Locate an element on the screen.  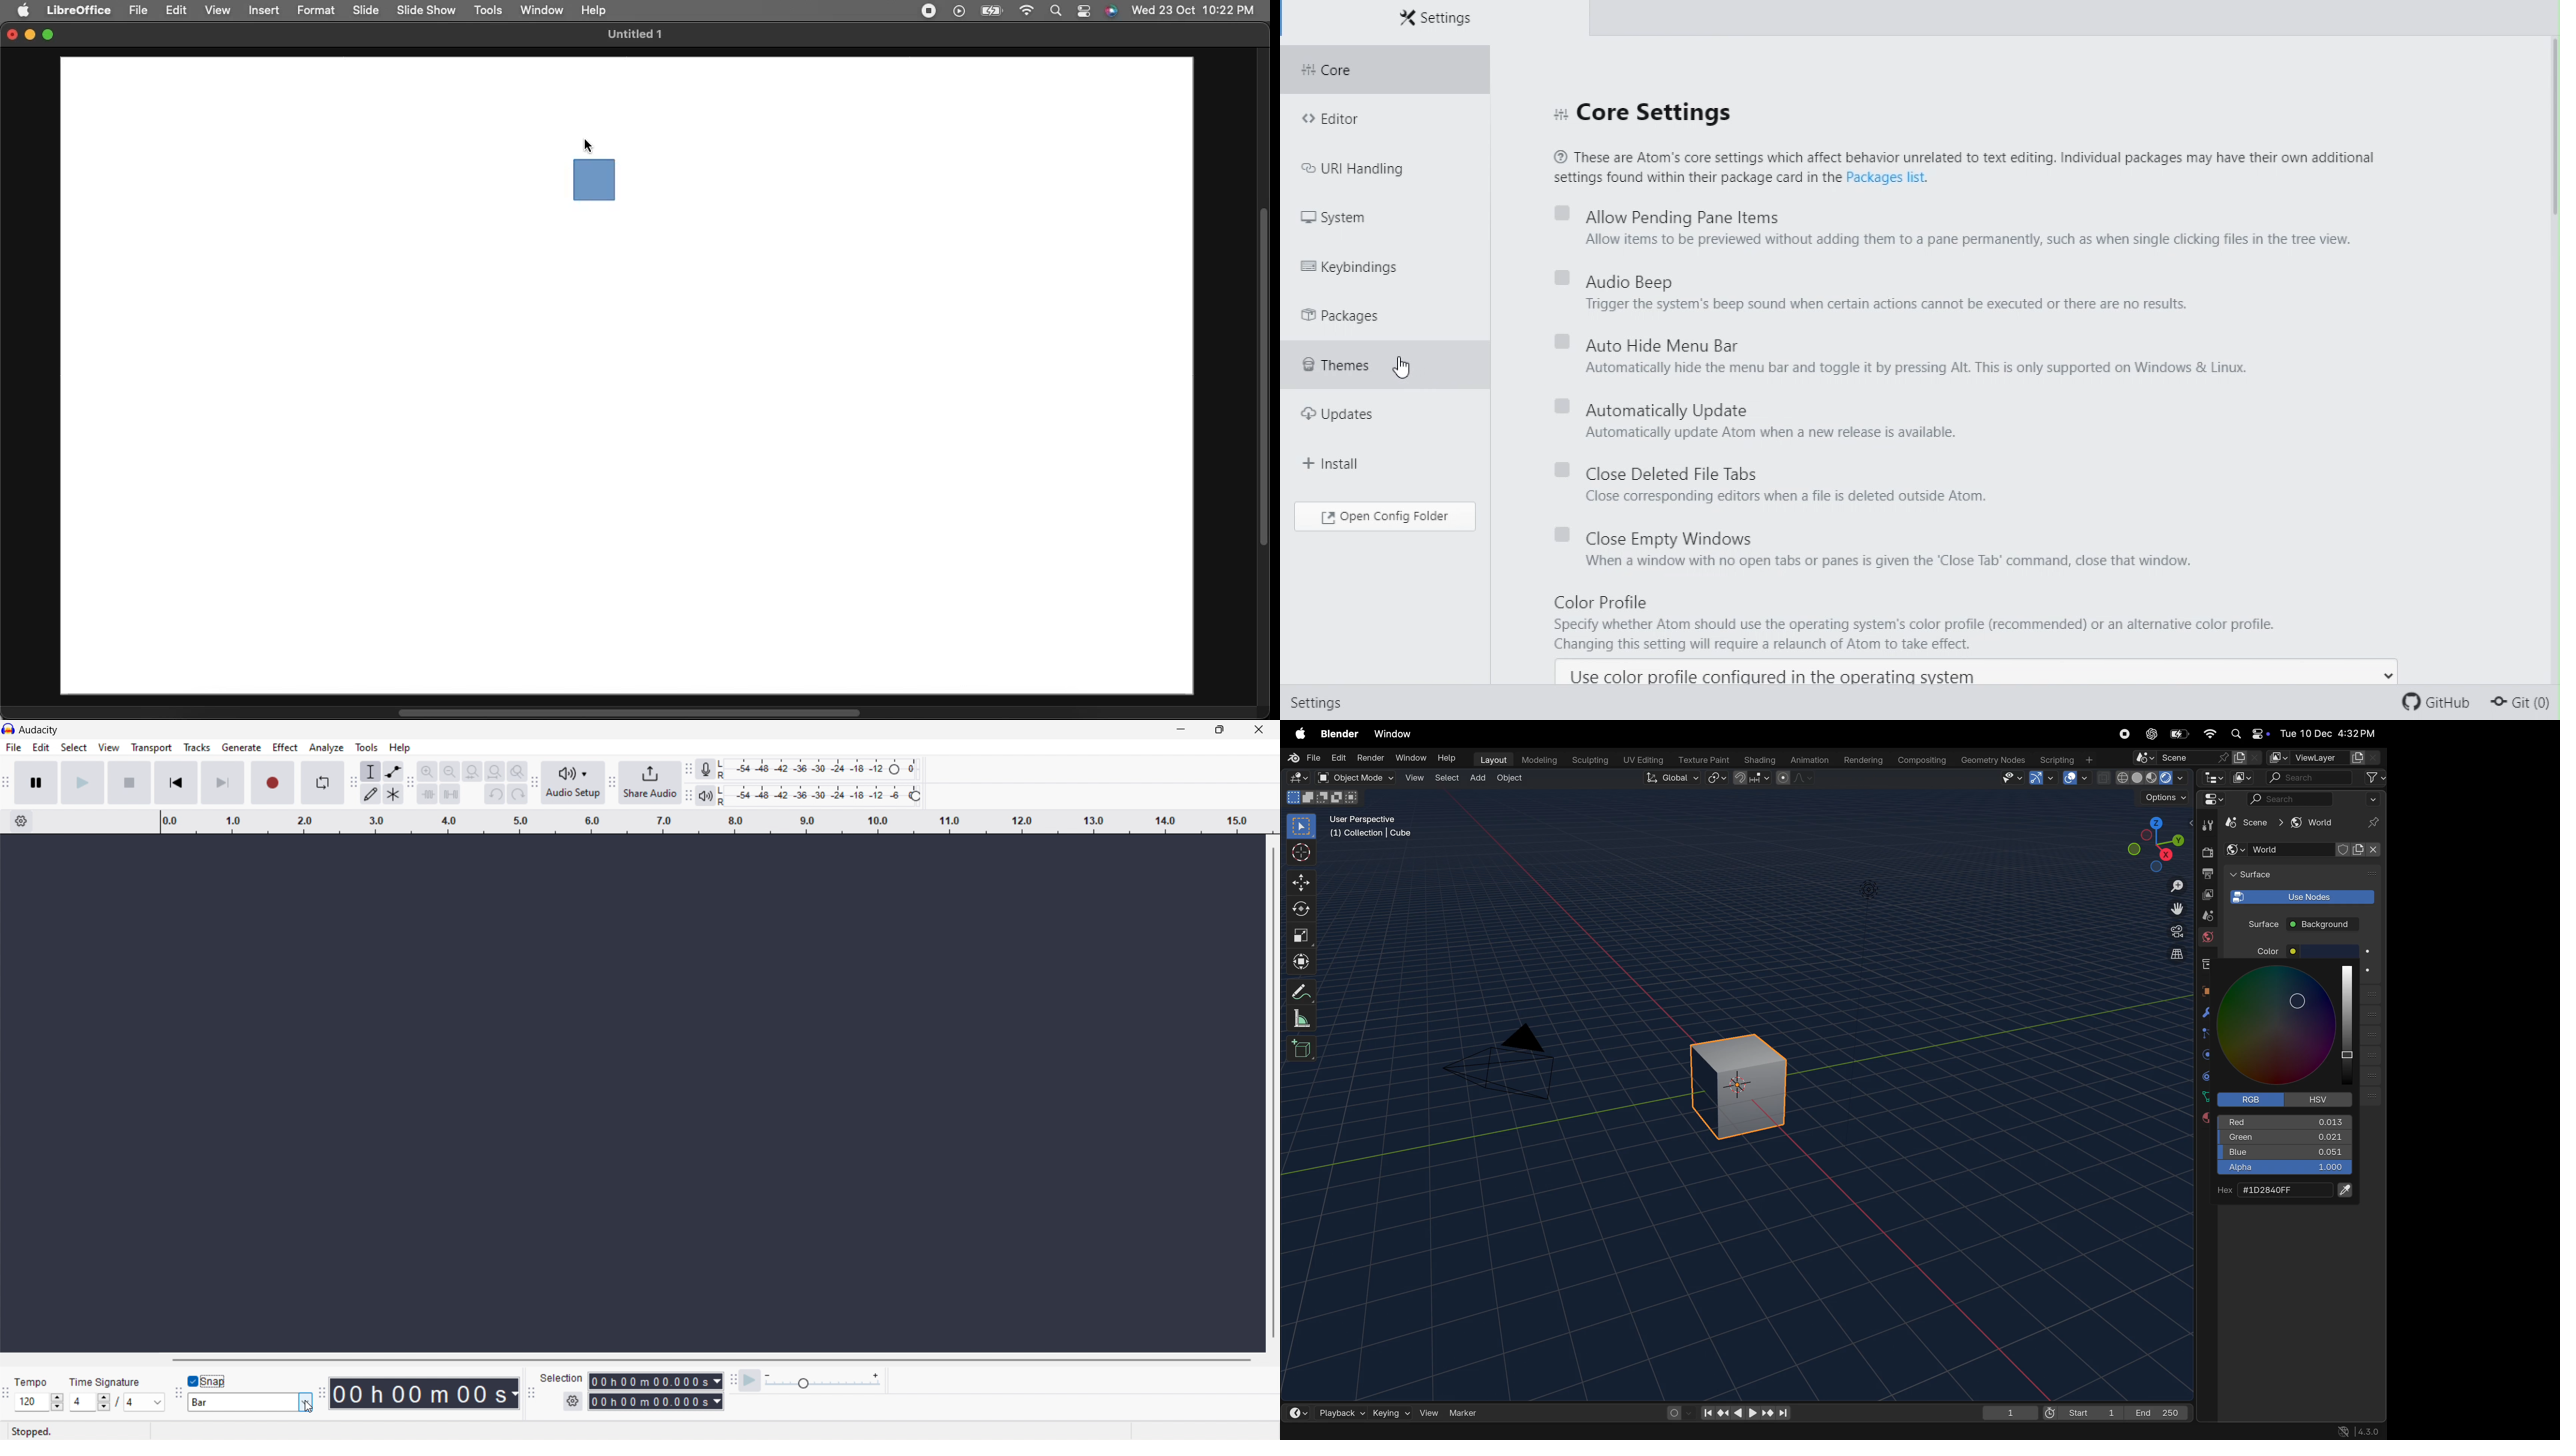
record is located at coordinates (271, 783).